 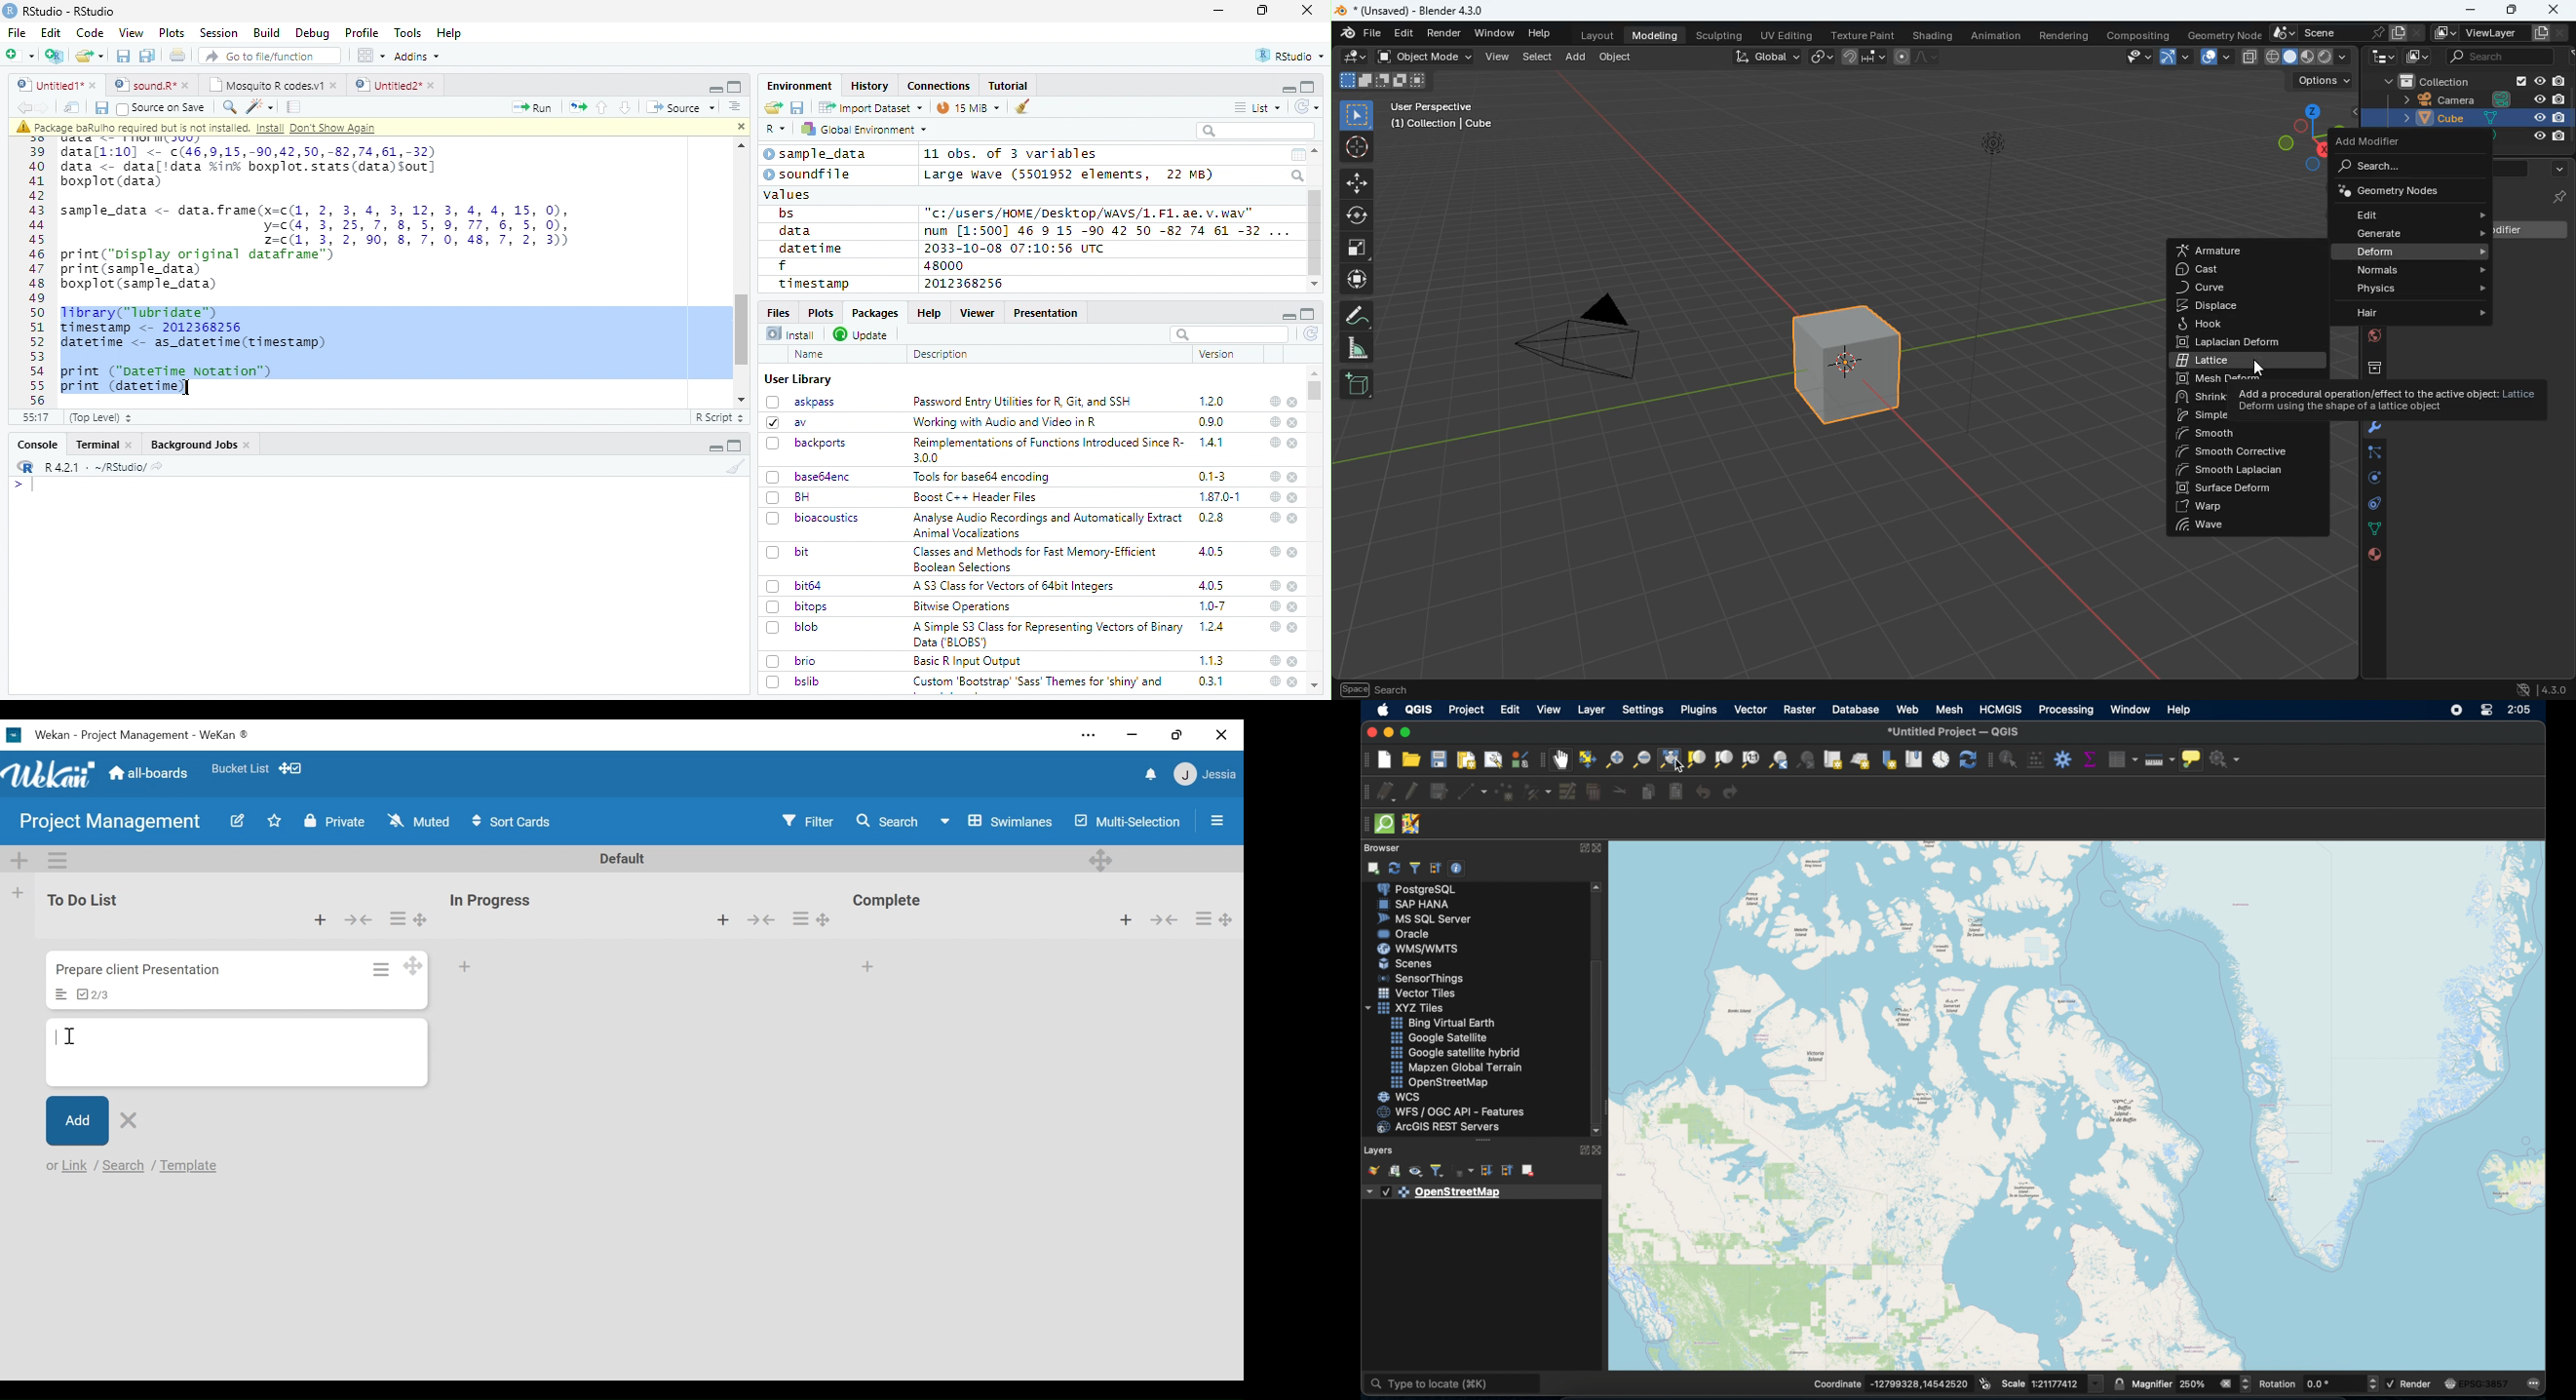 I want to click on bitops, so click(x=798, y=606).